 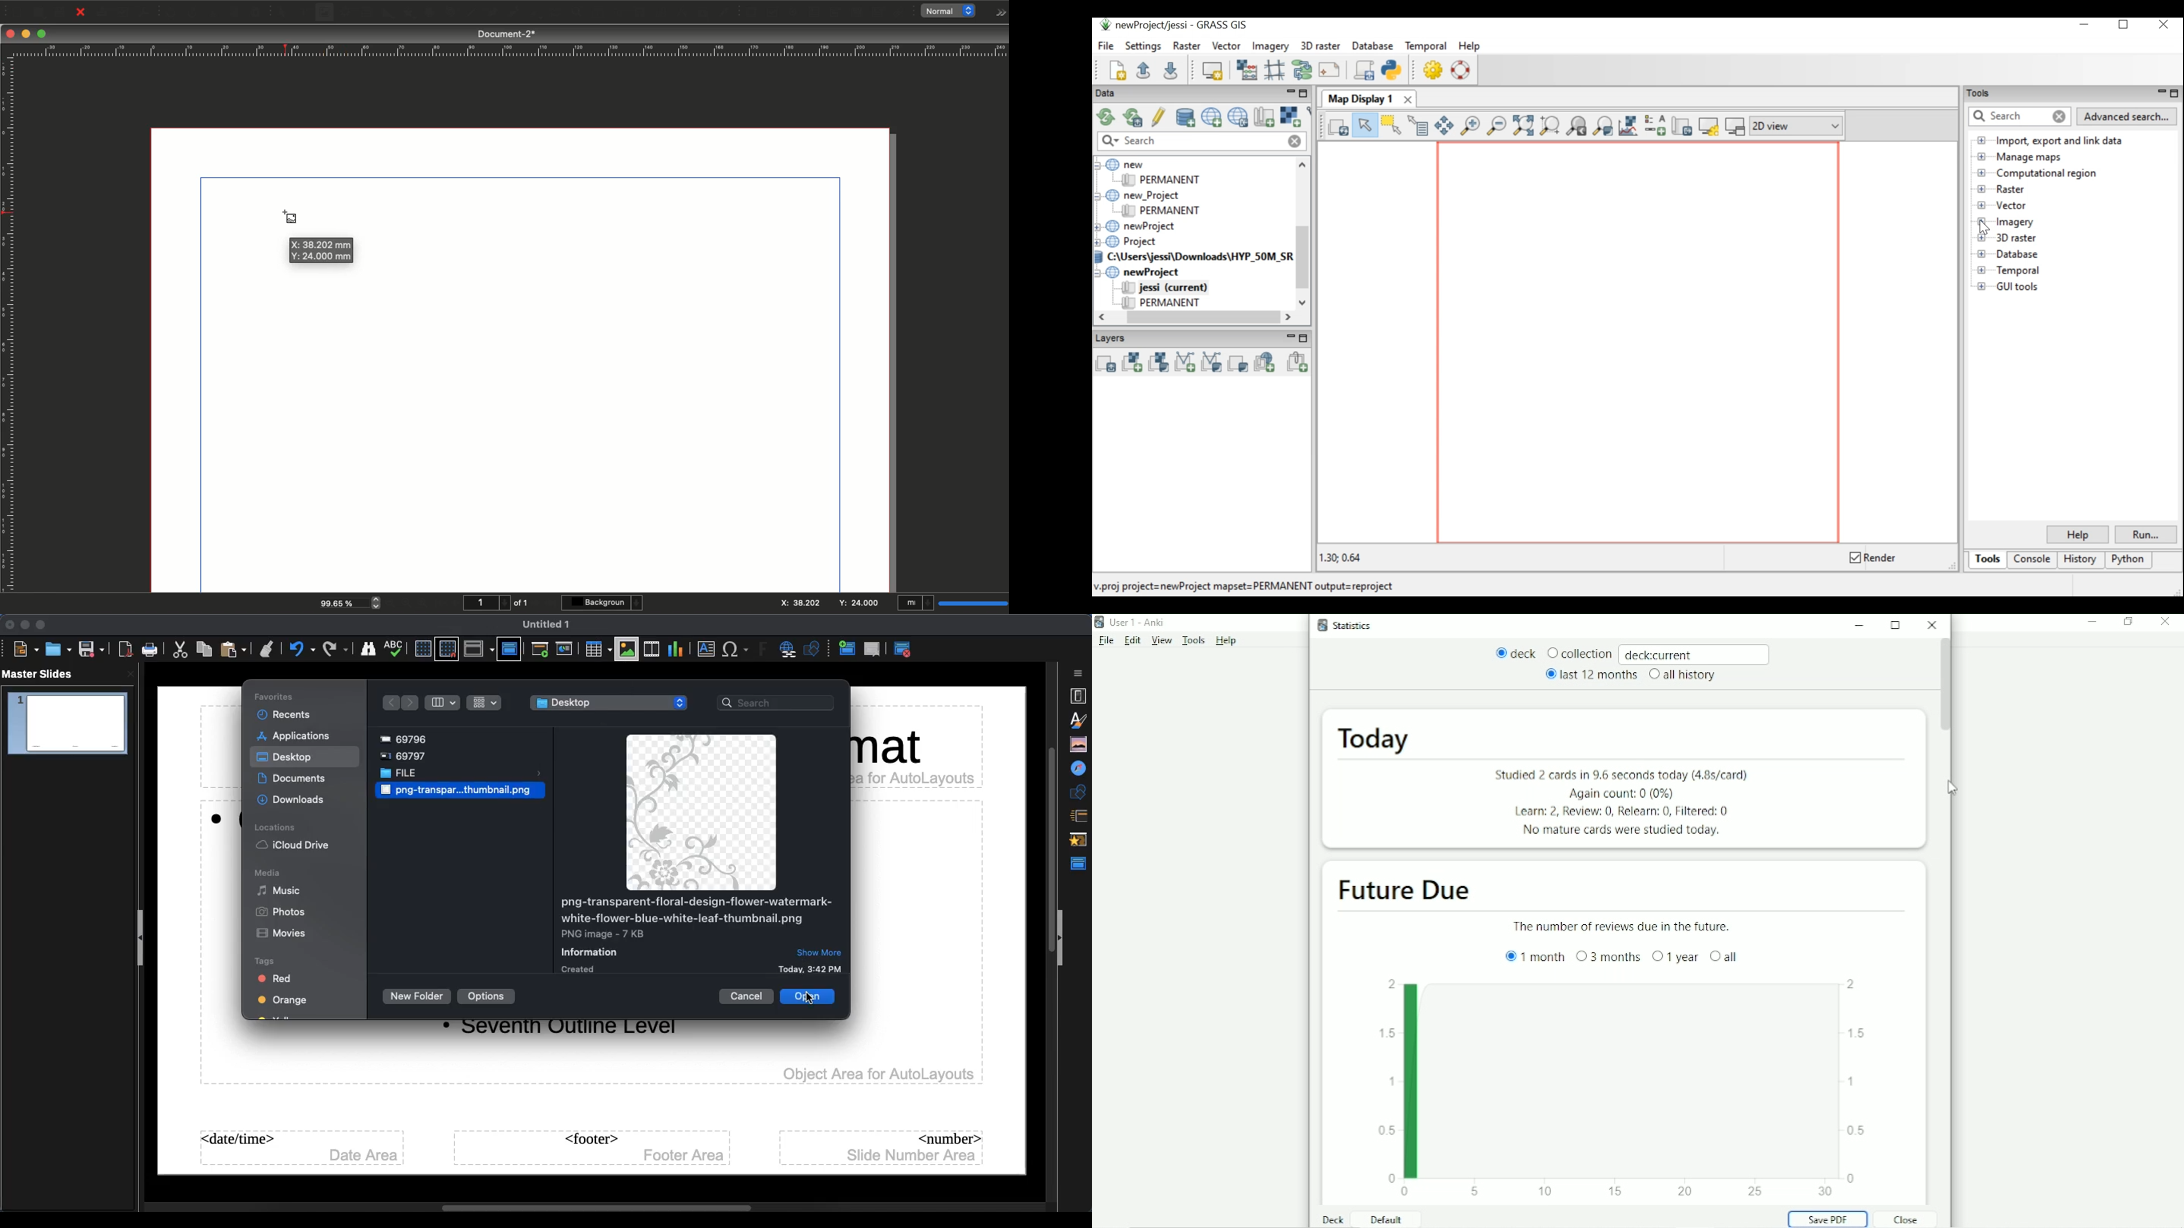 What do you see at coordinates (171, 13) in the screenshot?
I see `Undo` at bounding box center [171, 13].